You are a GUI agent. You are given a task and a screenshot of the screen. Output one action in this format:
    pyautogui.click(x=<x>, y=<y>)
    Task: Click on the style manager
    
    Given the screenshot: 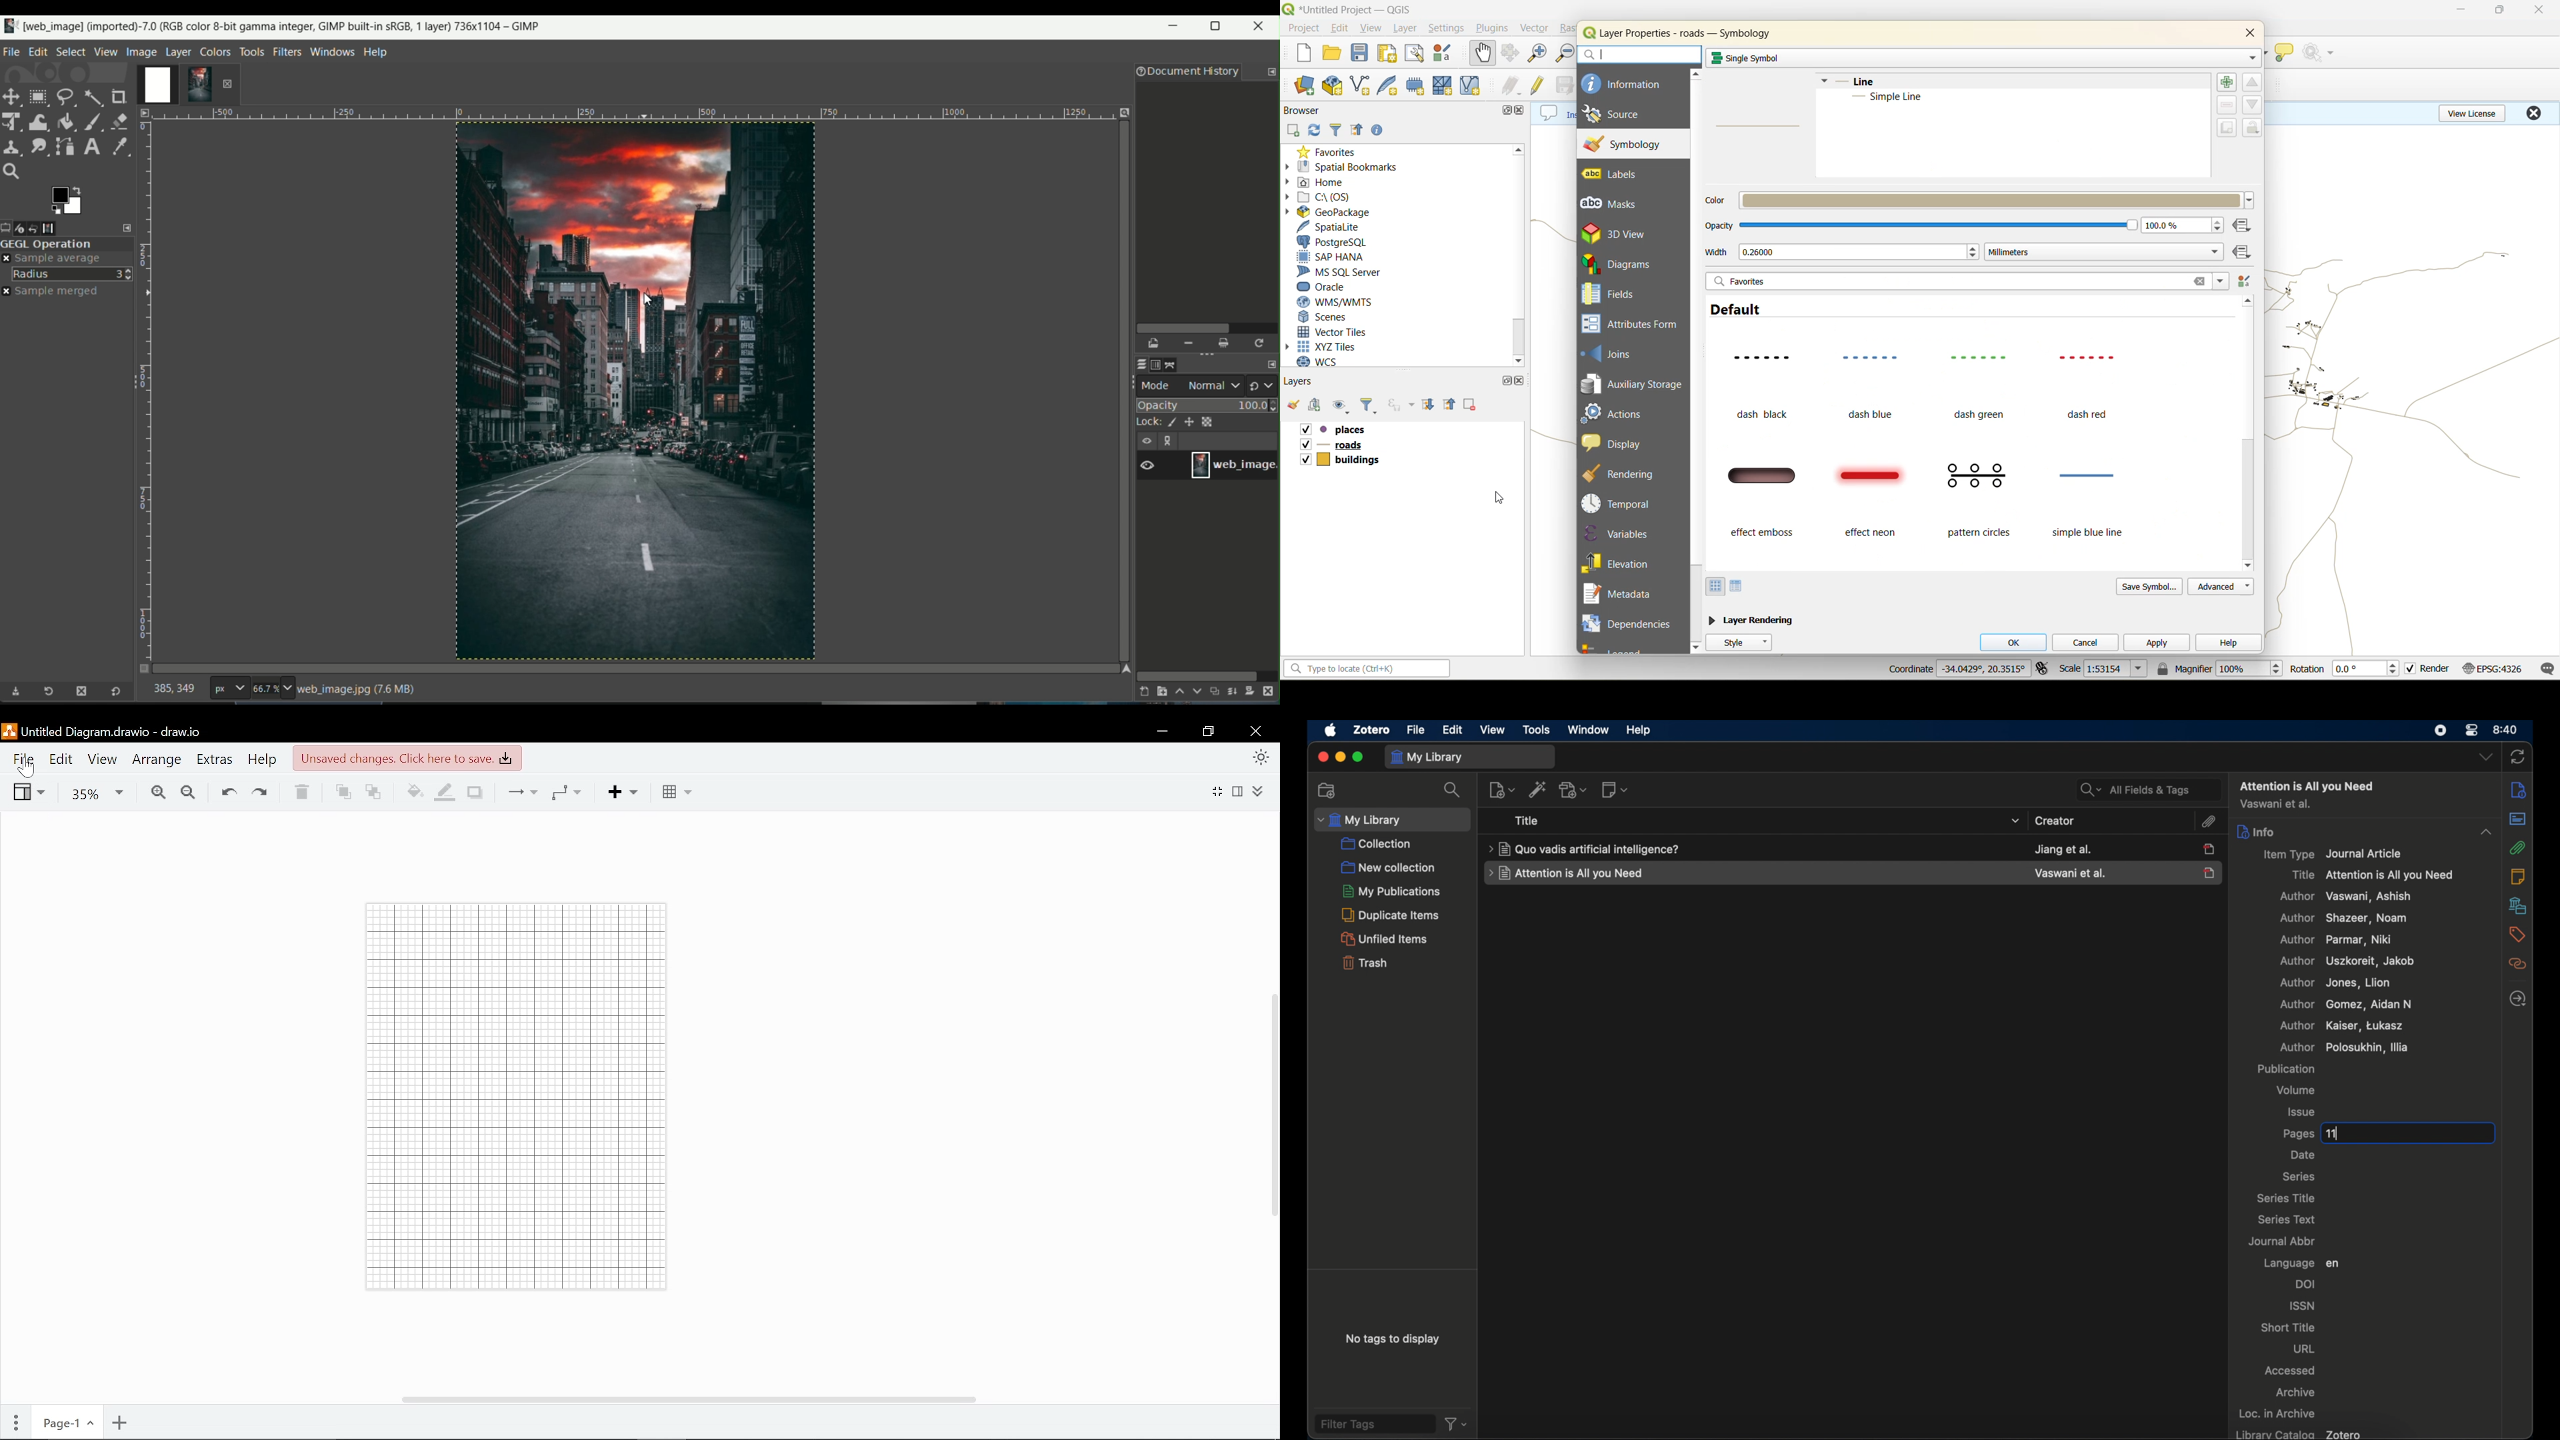 What is the action you would take?
    pyautogui.click(x=2243, y=282)
    